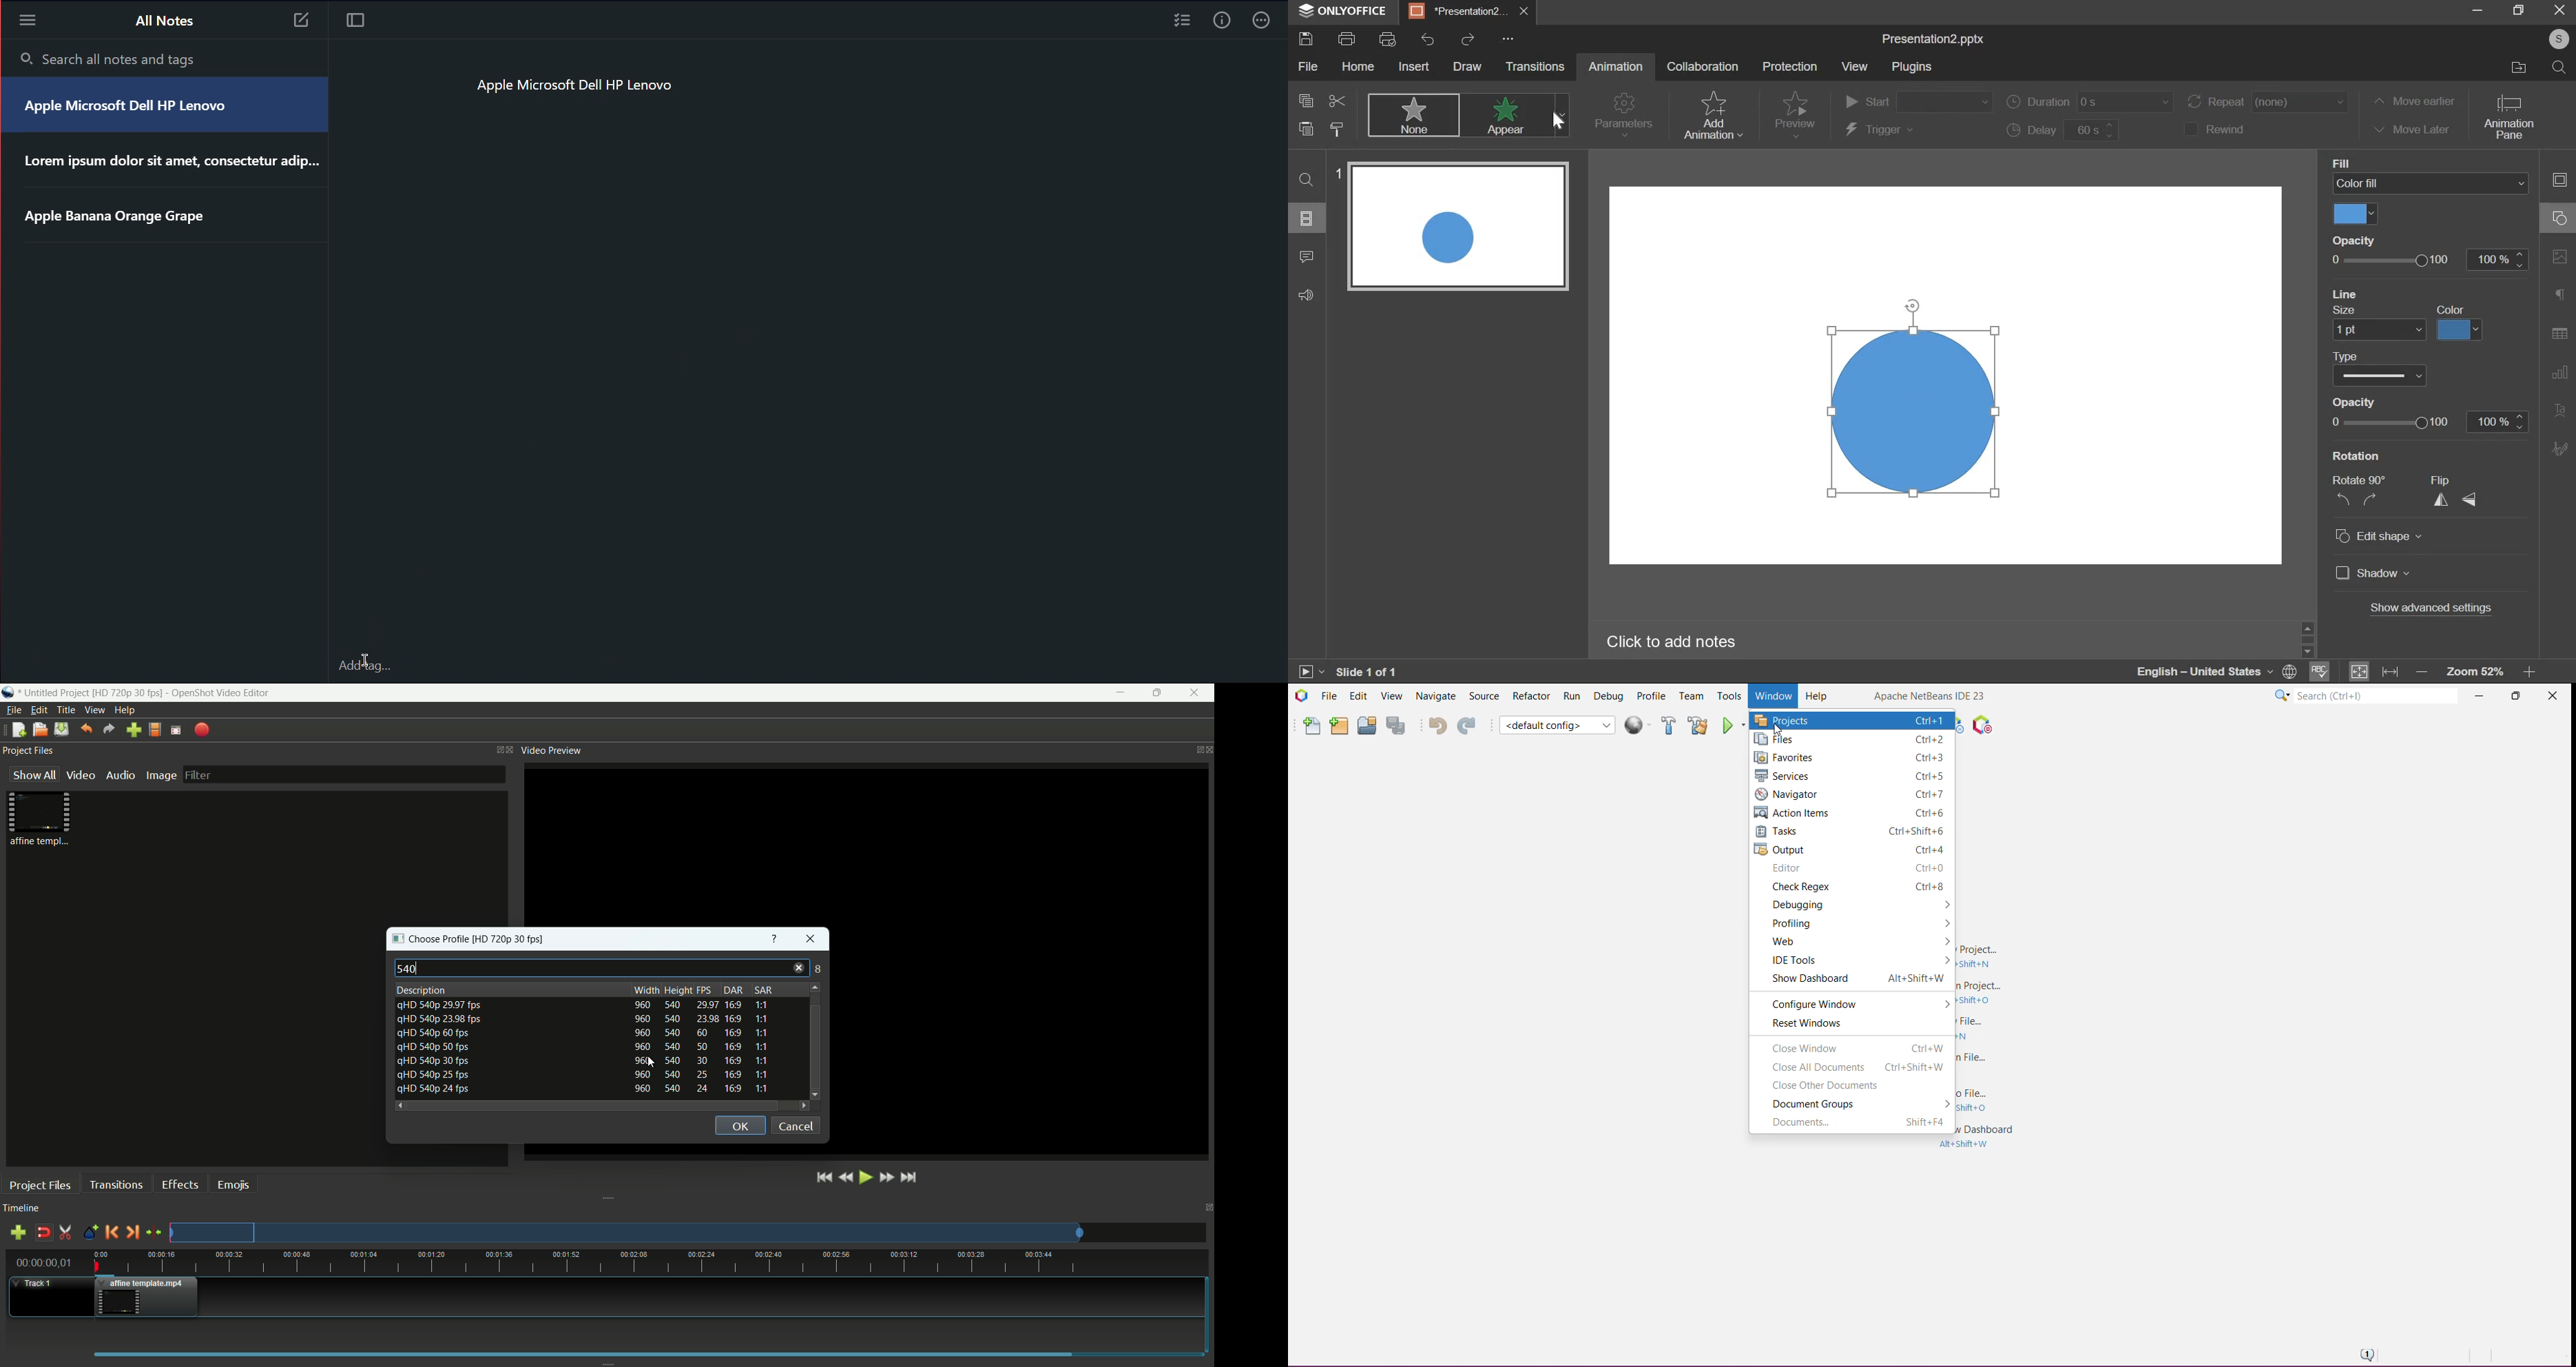 The height and width of the screenshot is (1372, 2576). Describe the element at coordinates (2311, 648) in the screenshot. I see `` at that location.